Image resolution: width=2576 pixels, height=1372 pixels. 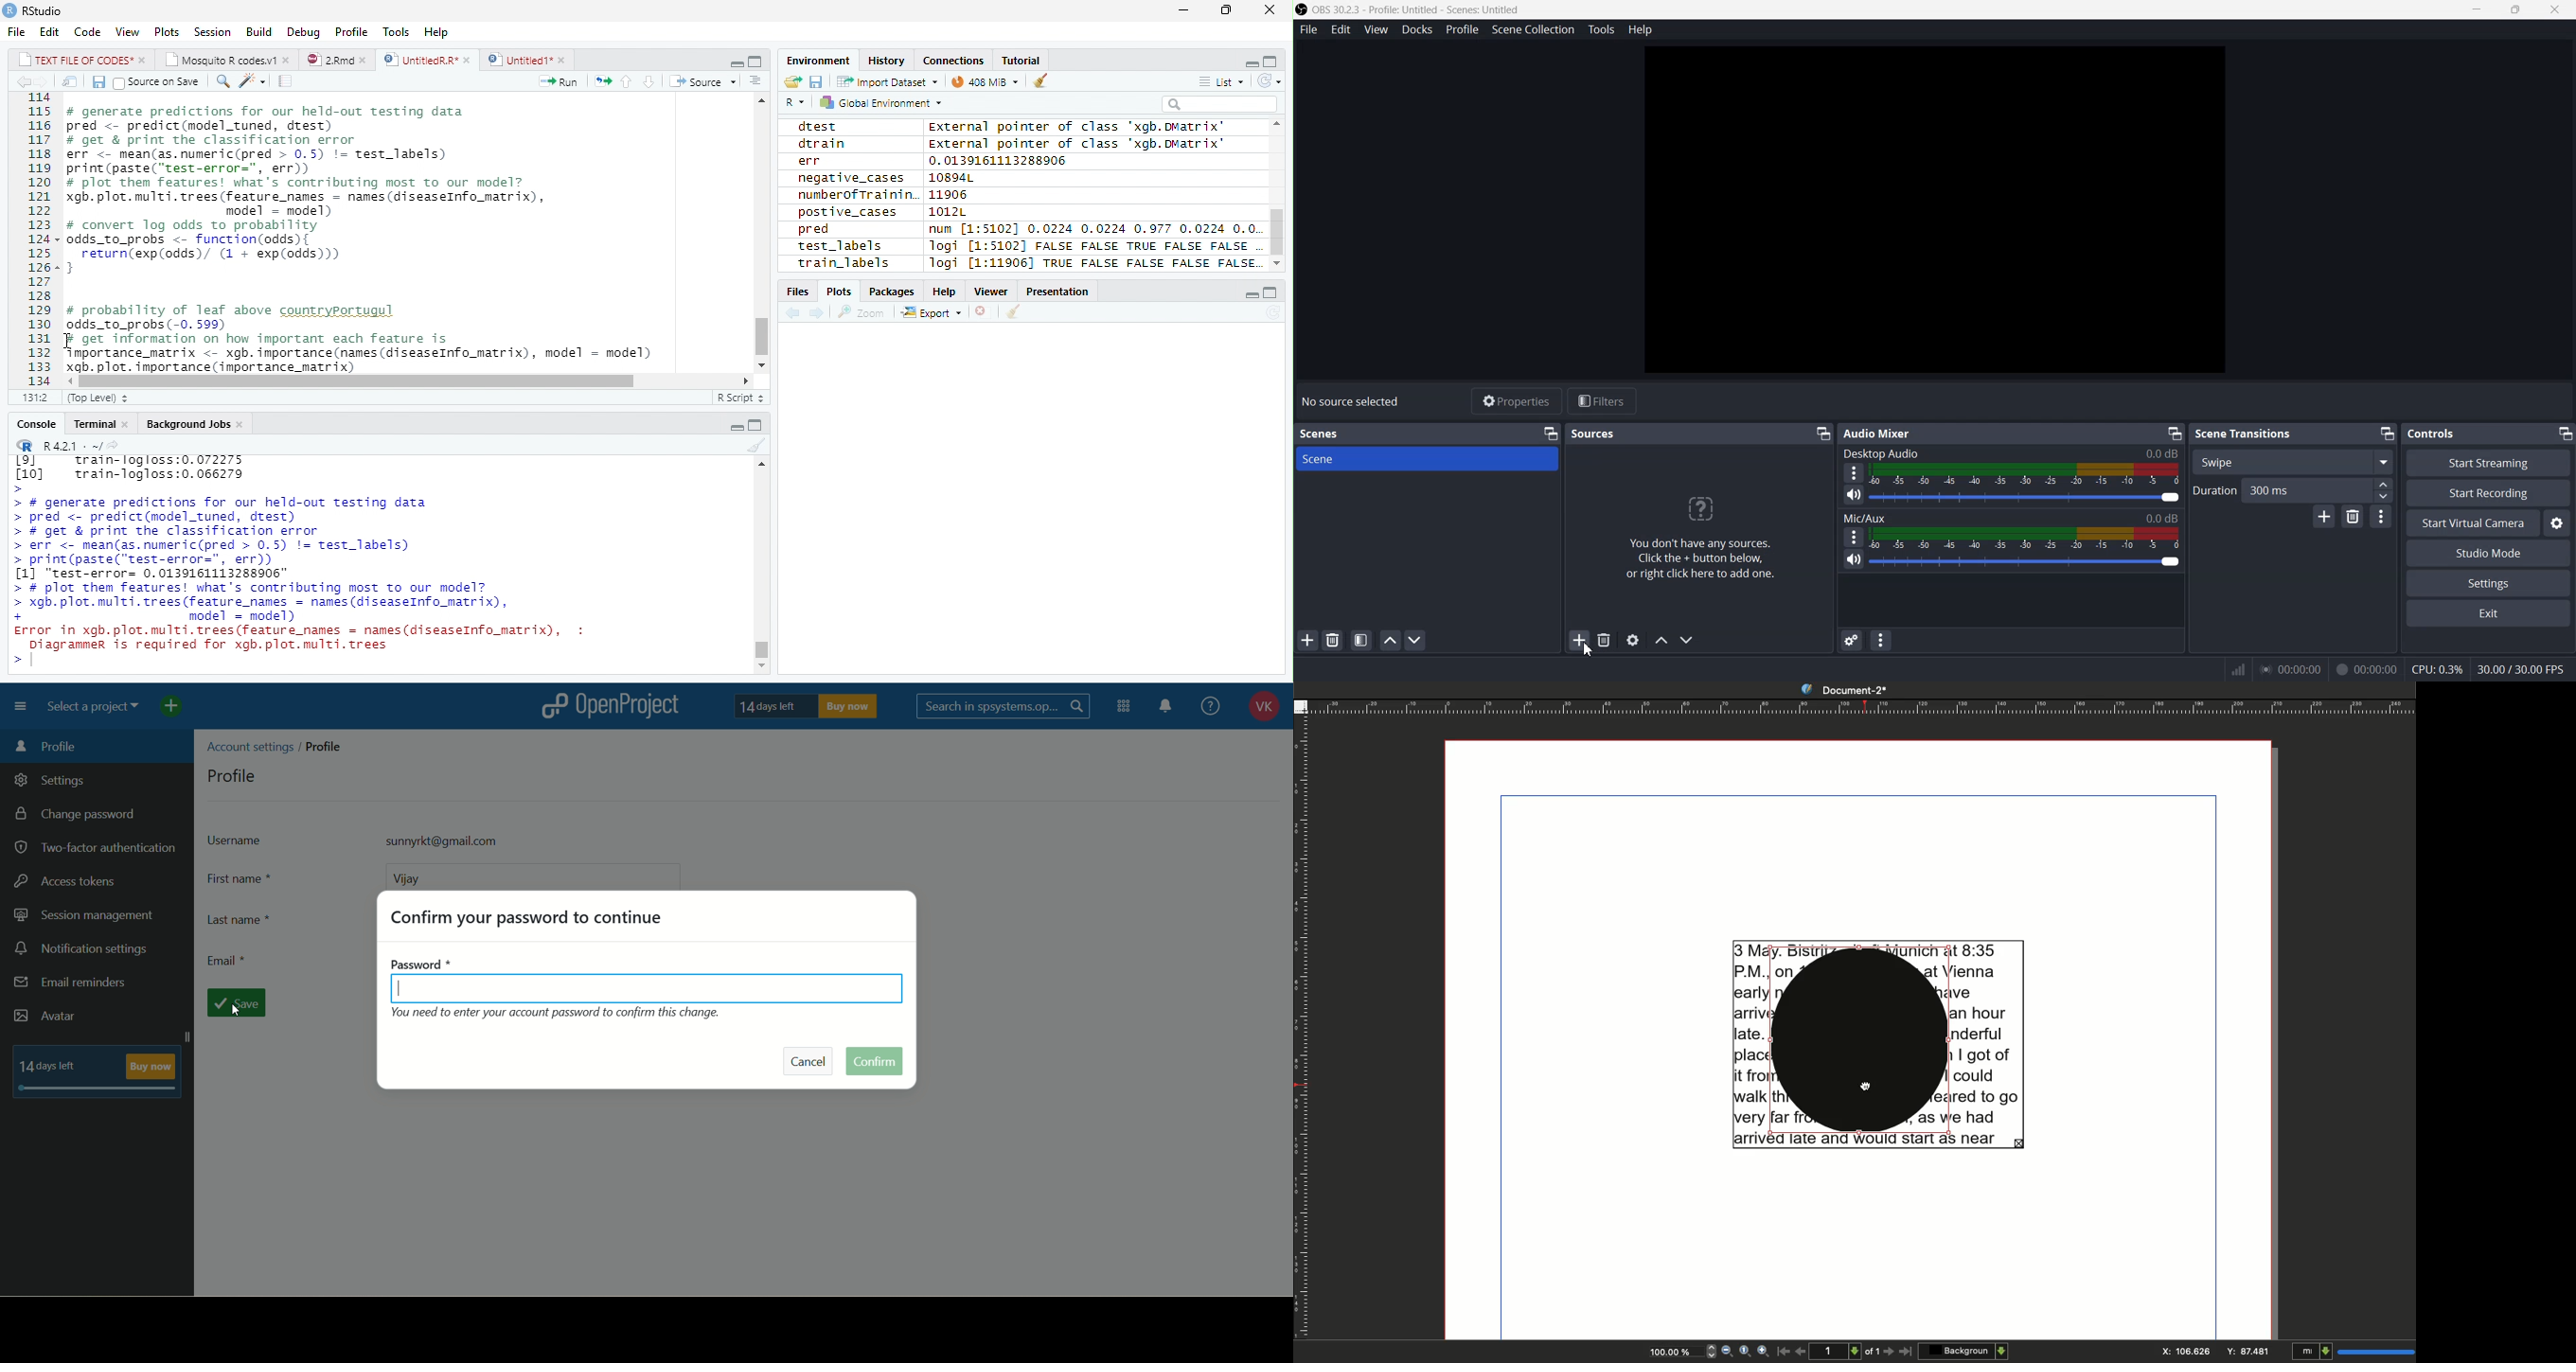 I want to click on Search, so click(x=1219, y=104).